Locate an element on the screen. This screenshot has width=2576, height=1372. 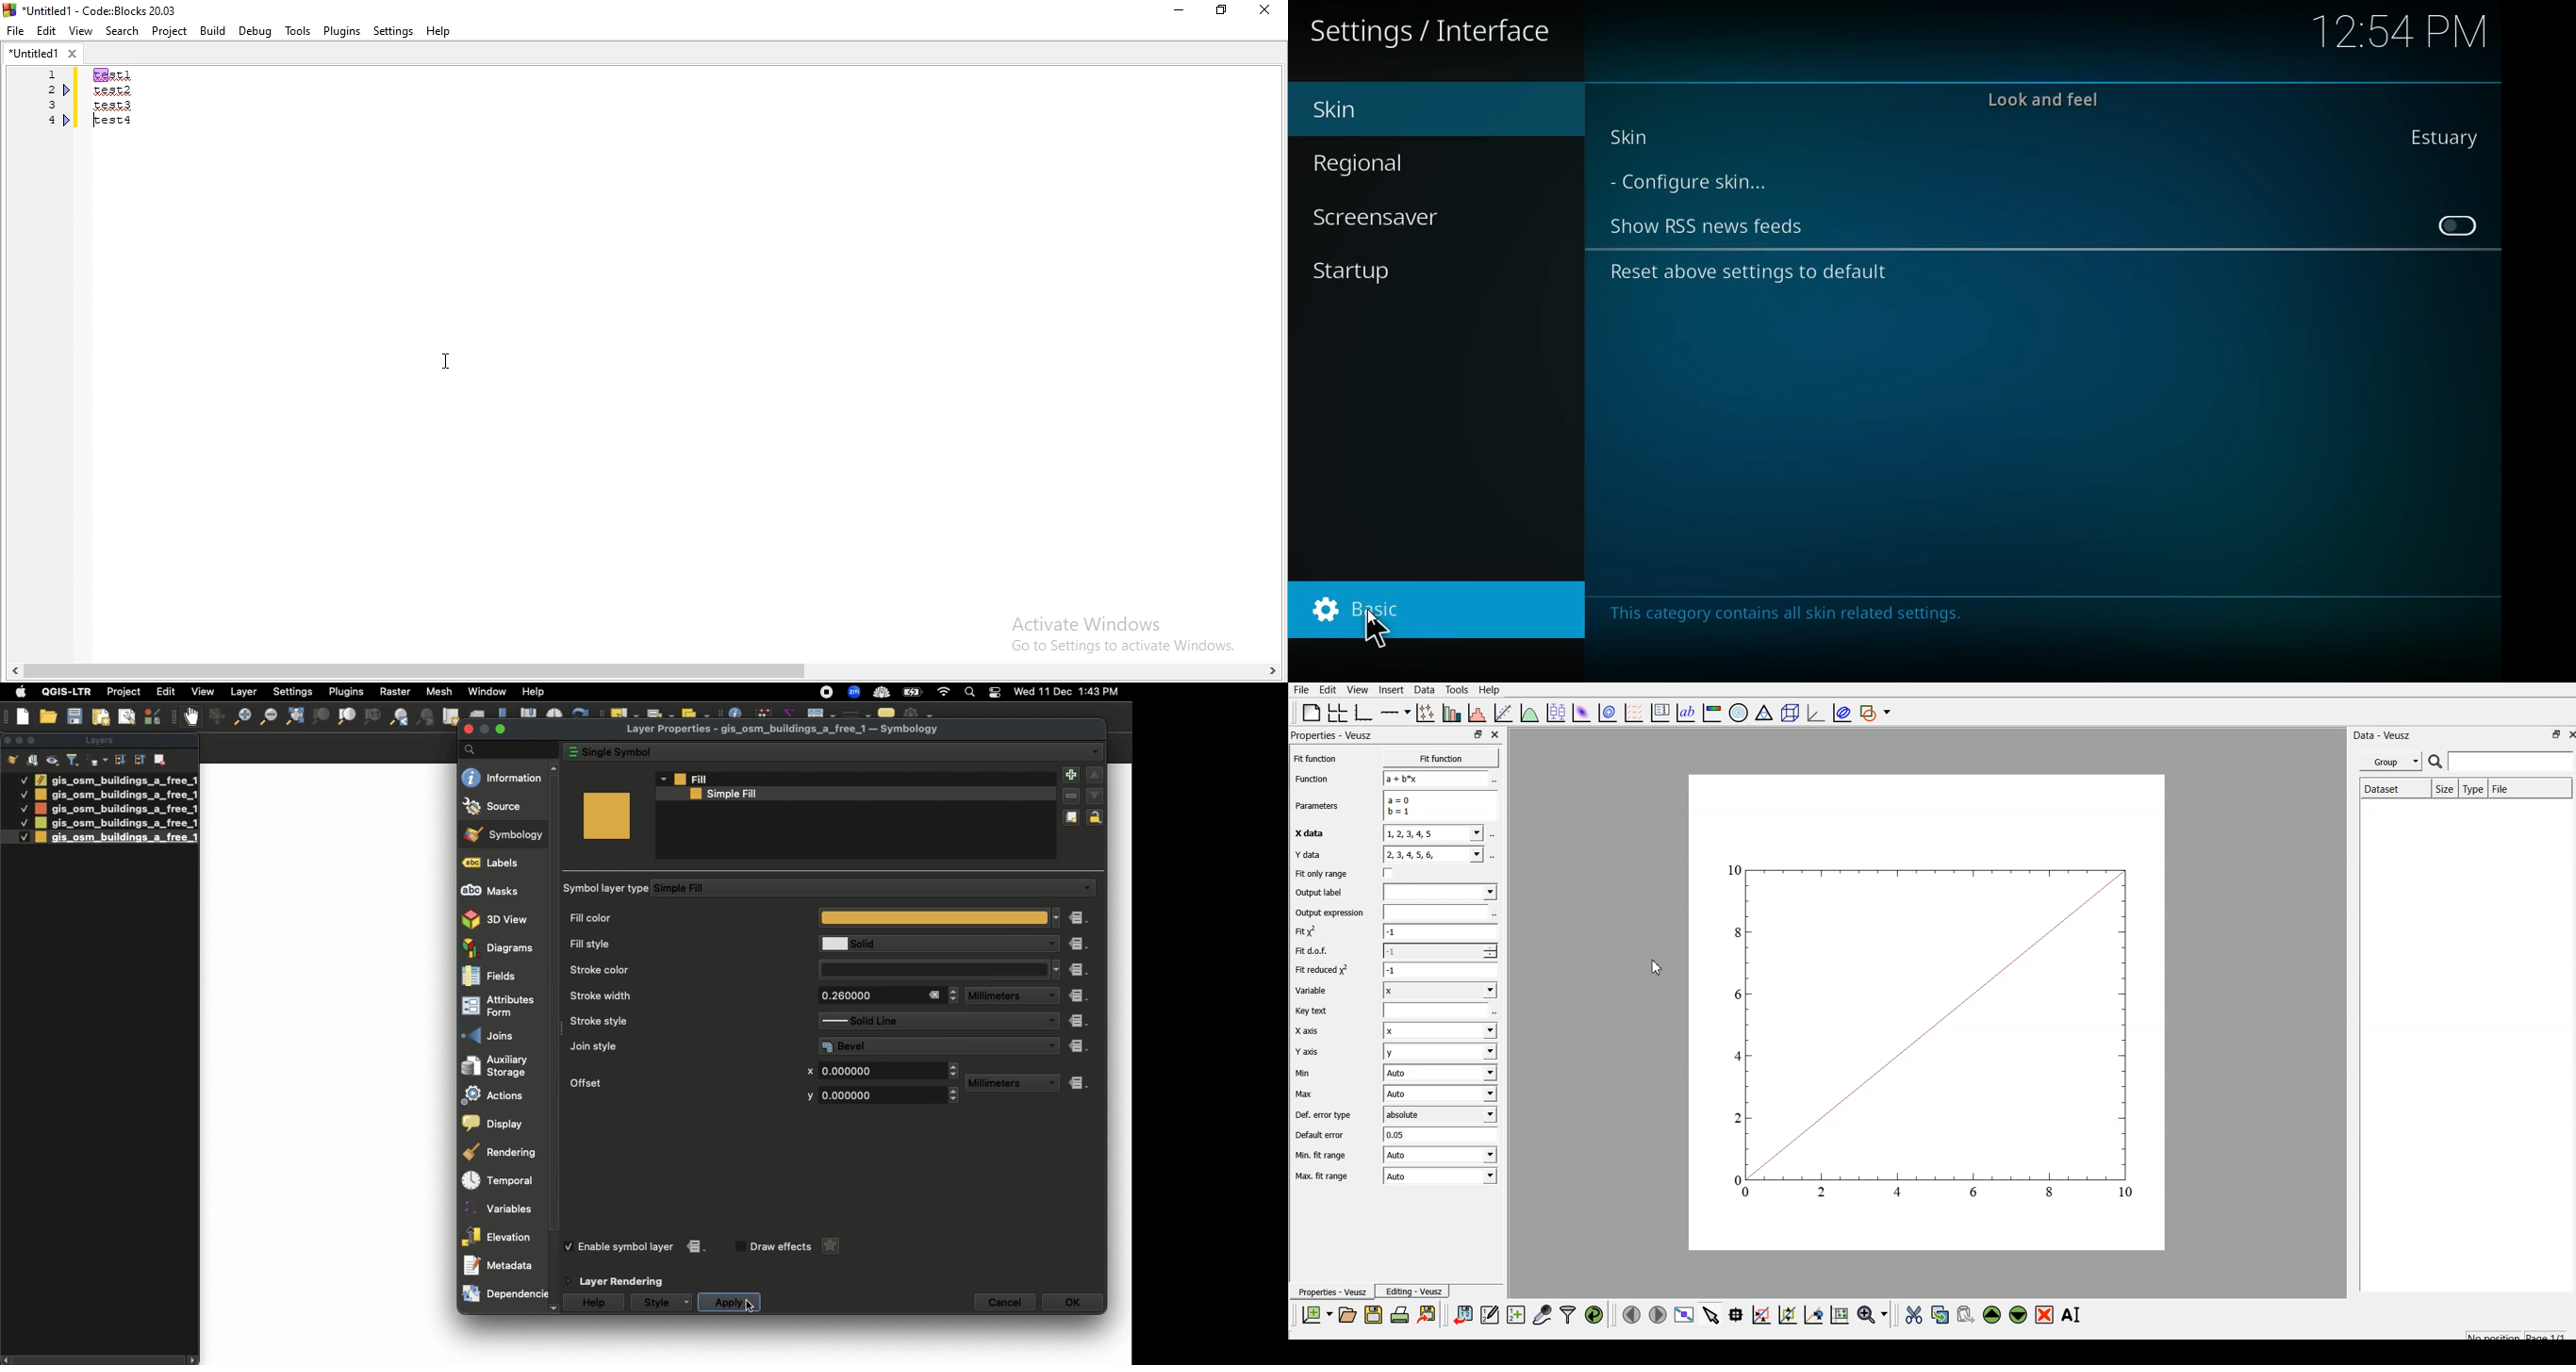
3d graph is located at coordinates (1818, 713).